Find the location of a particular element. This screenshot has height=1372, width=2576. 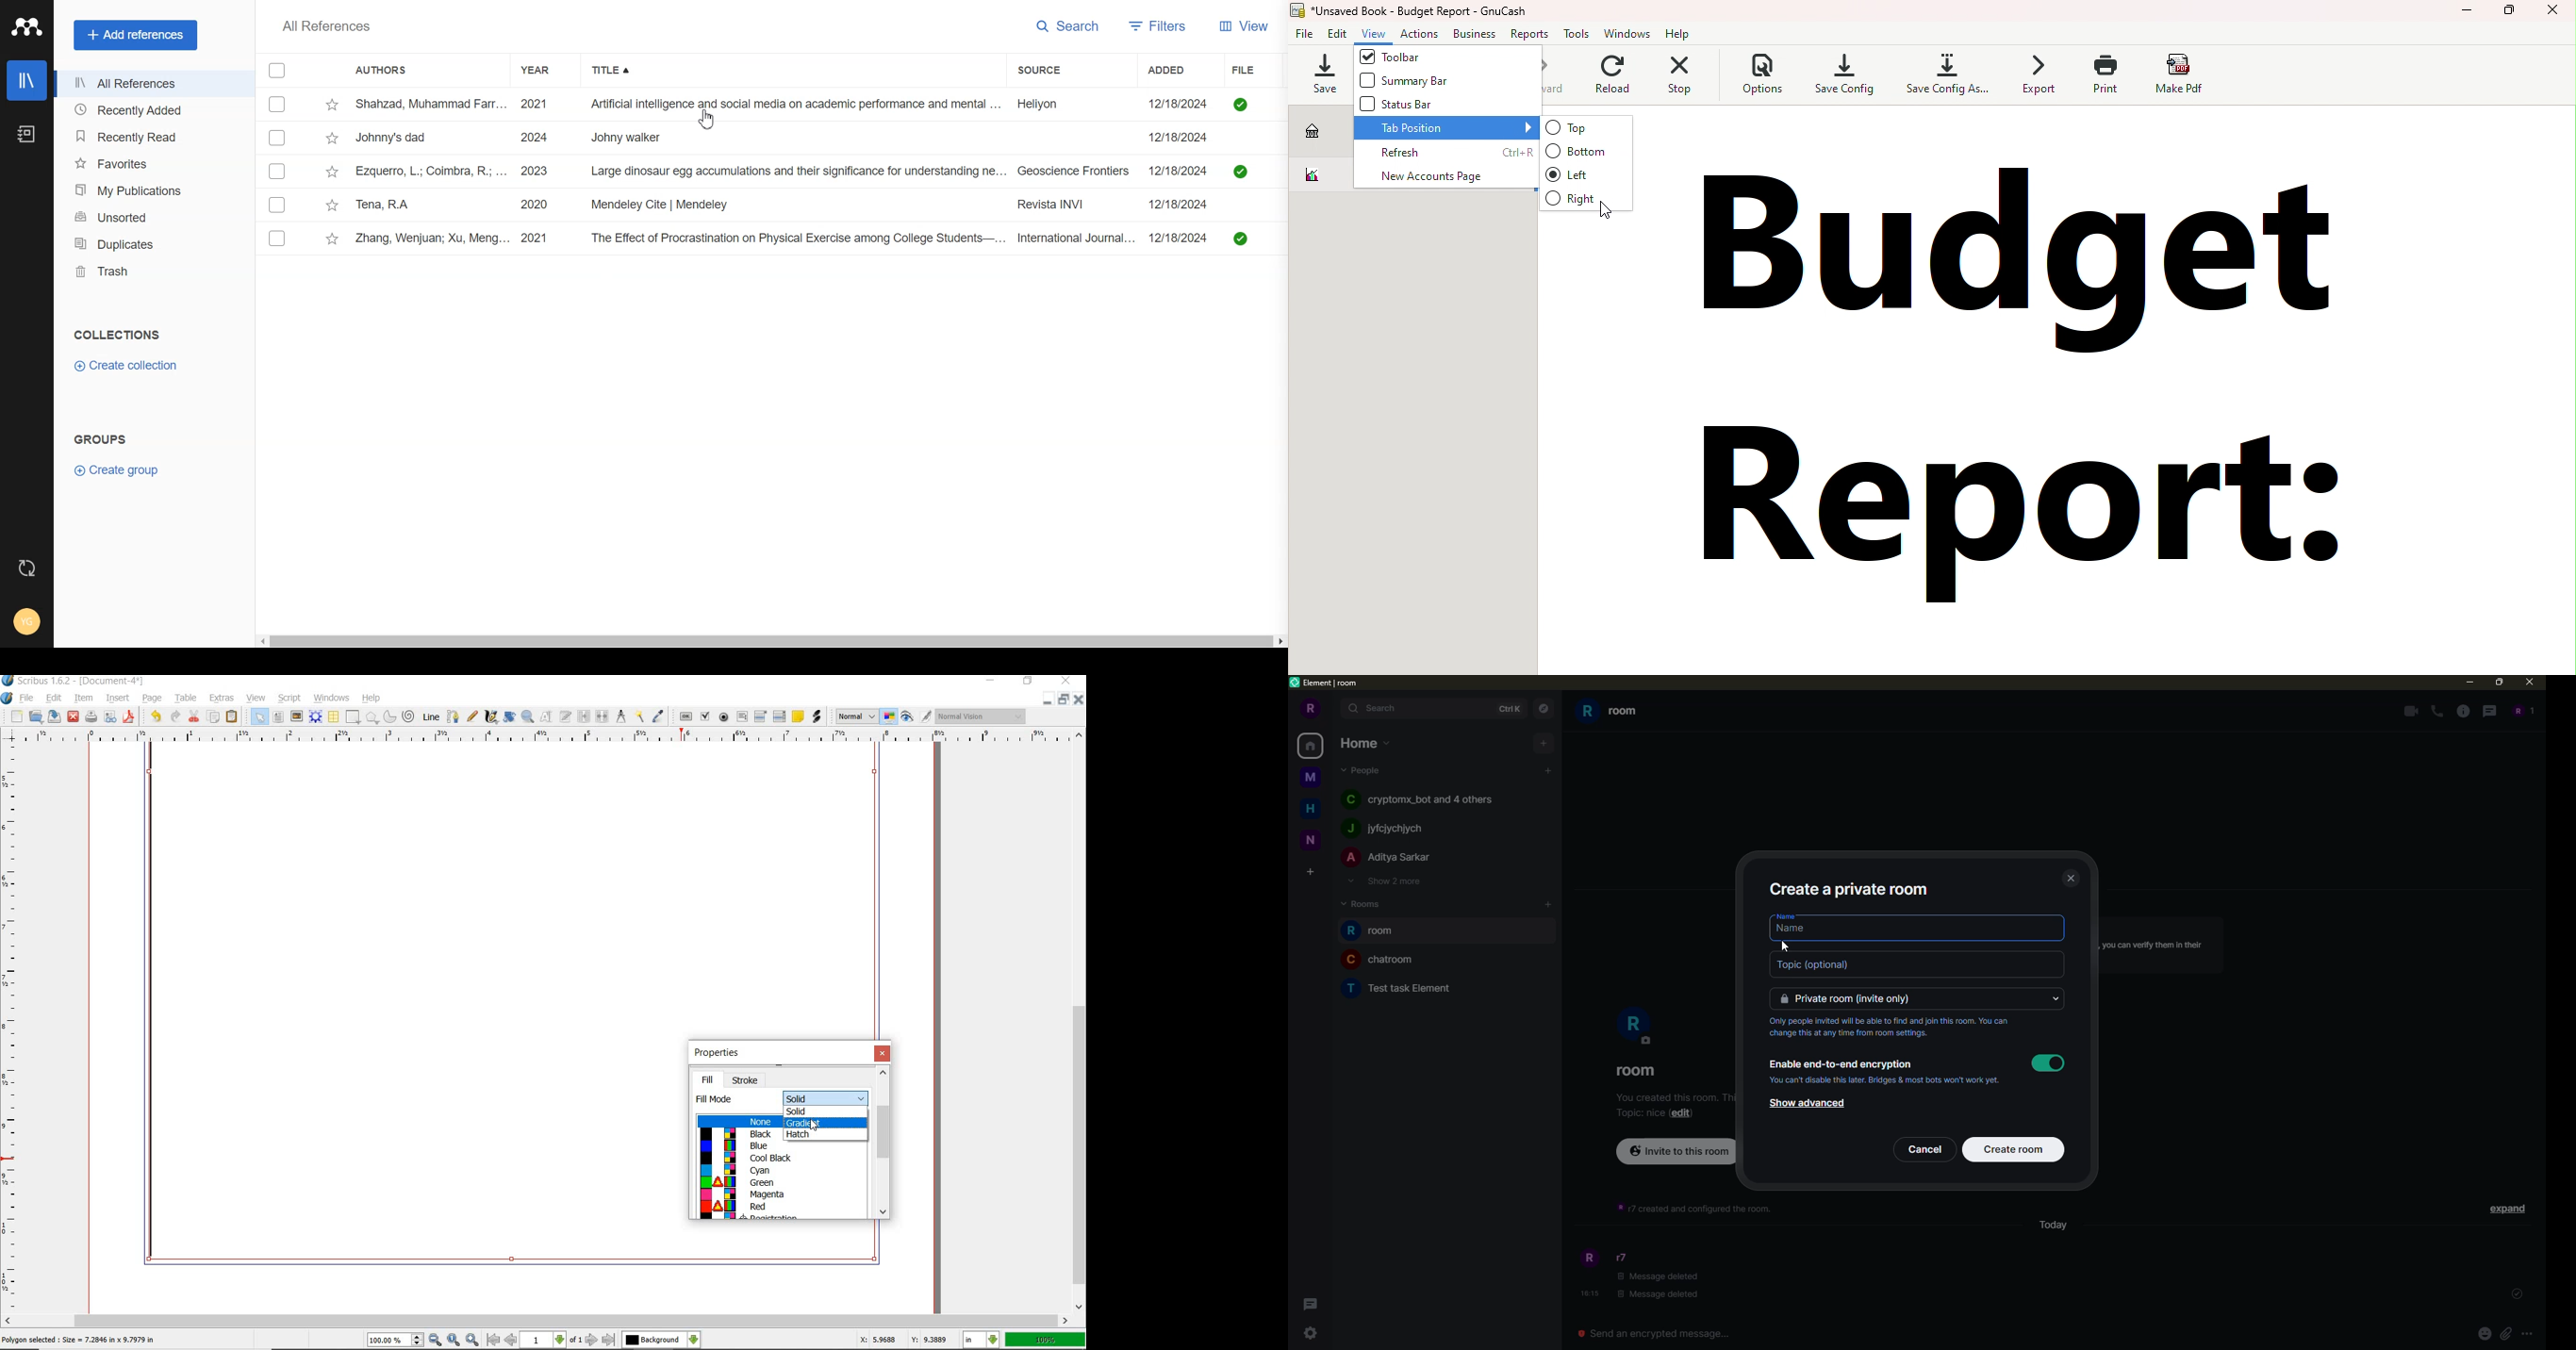

fill is located at coordinates (707, 1080).